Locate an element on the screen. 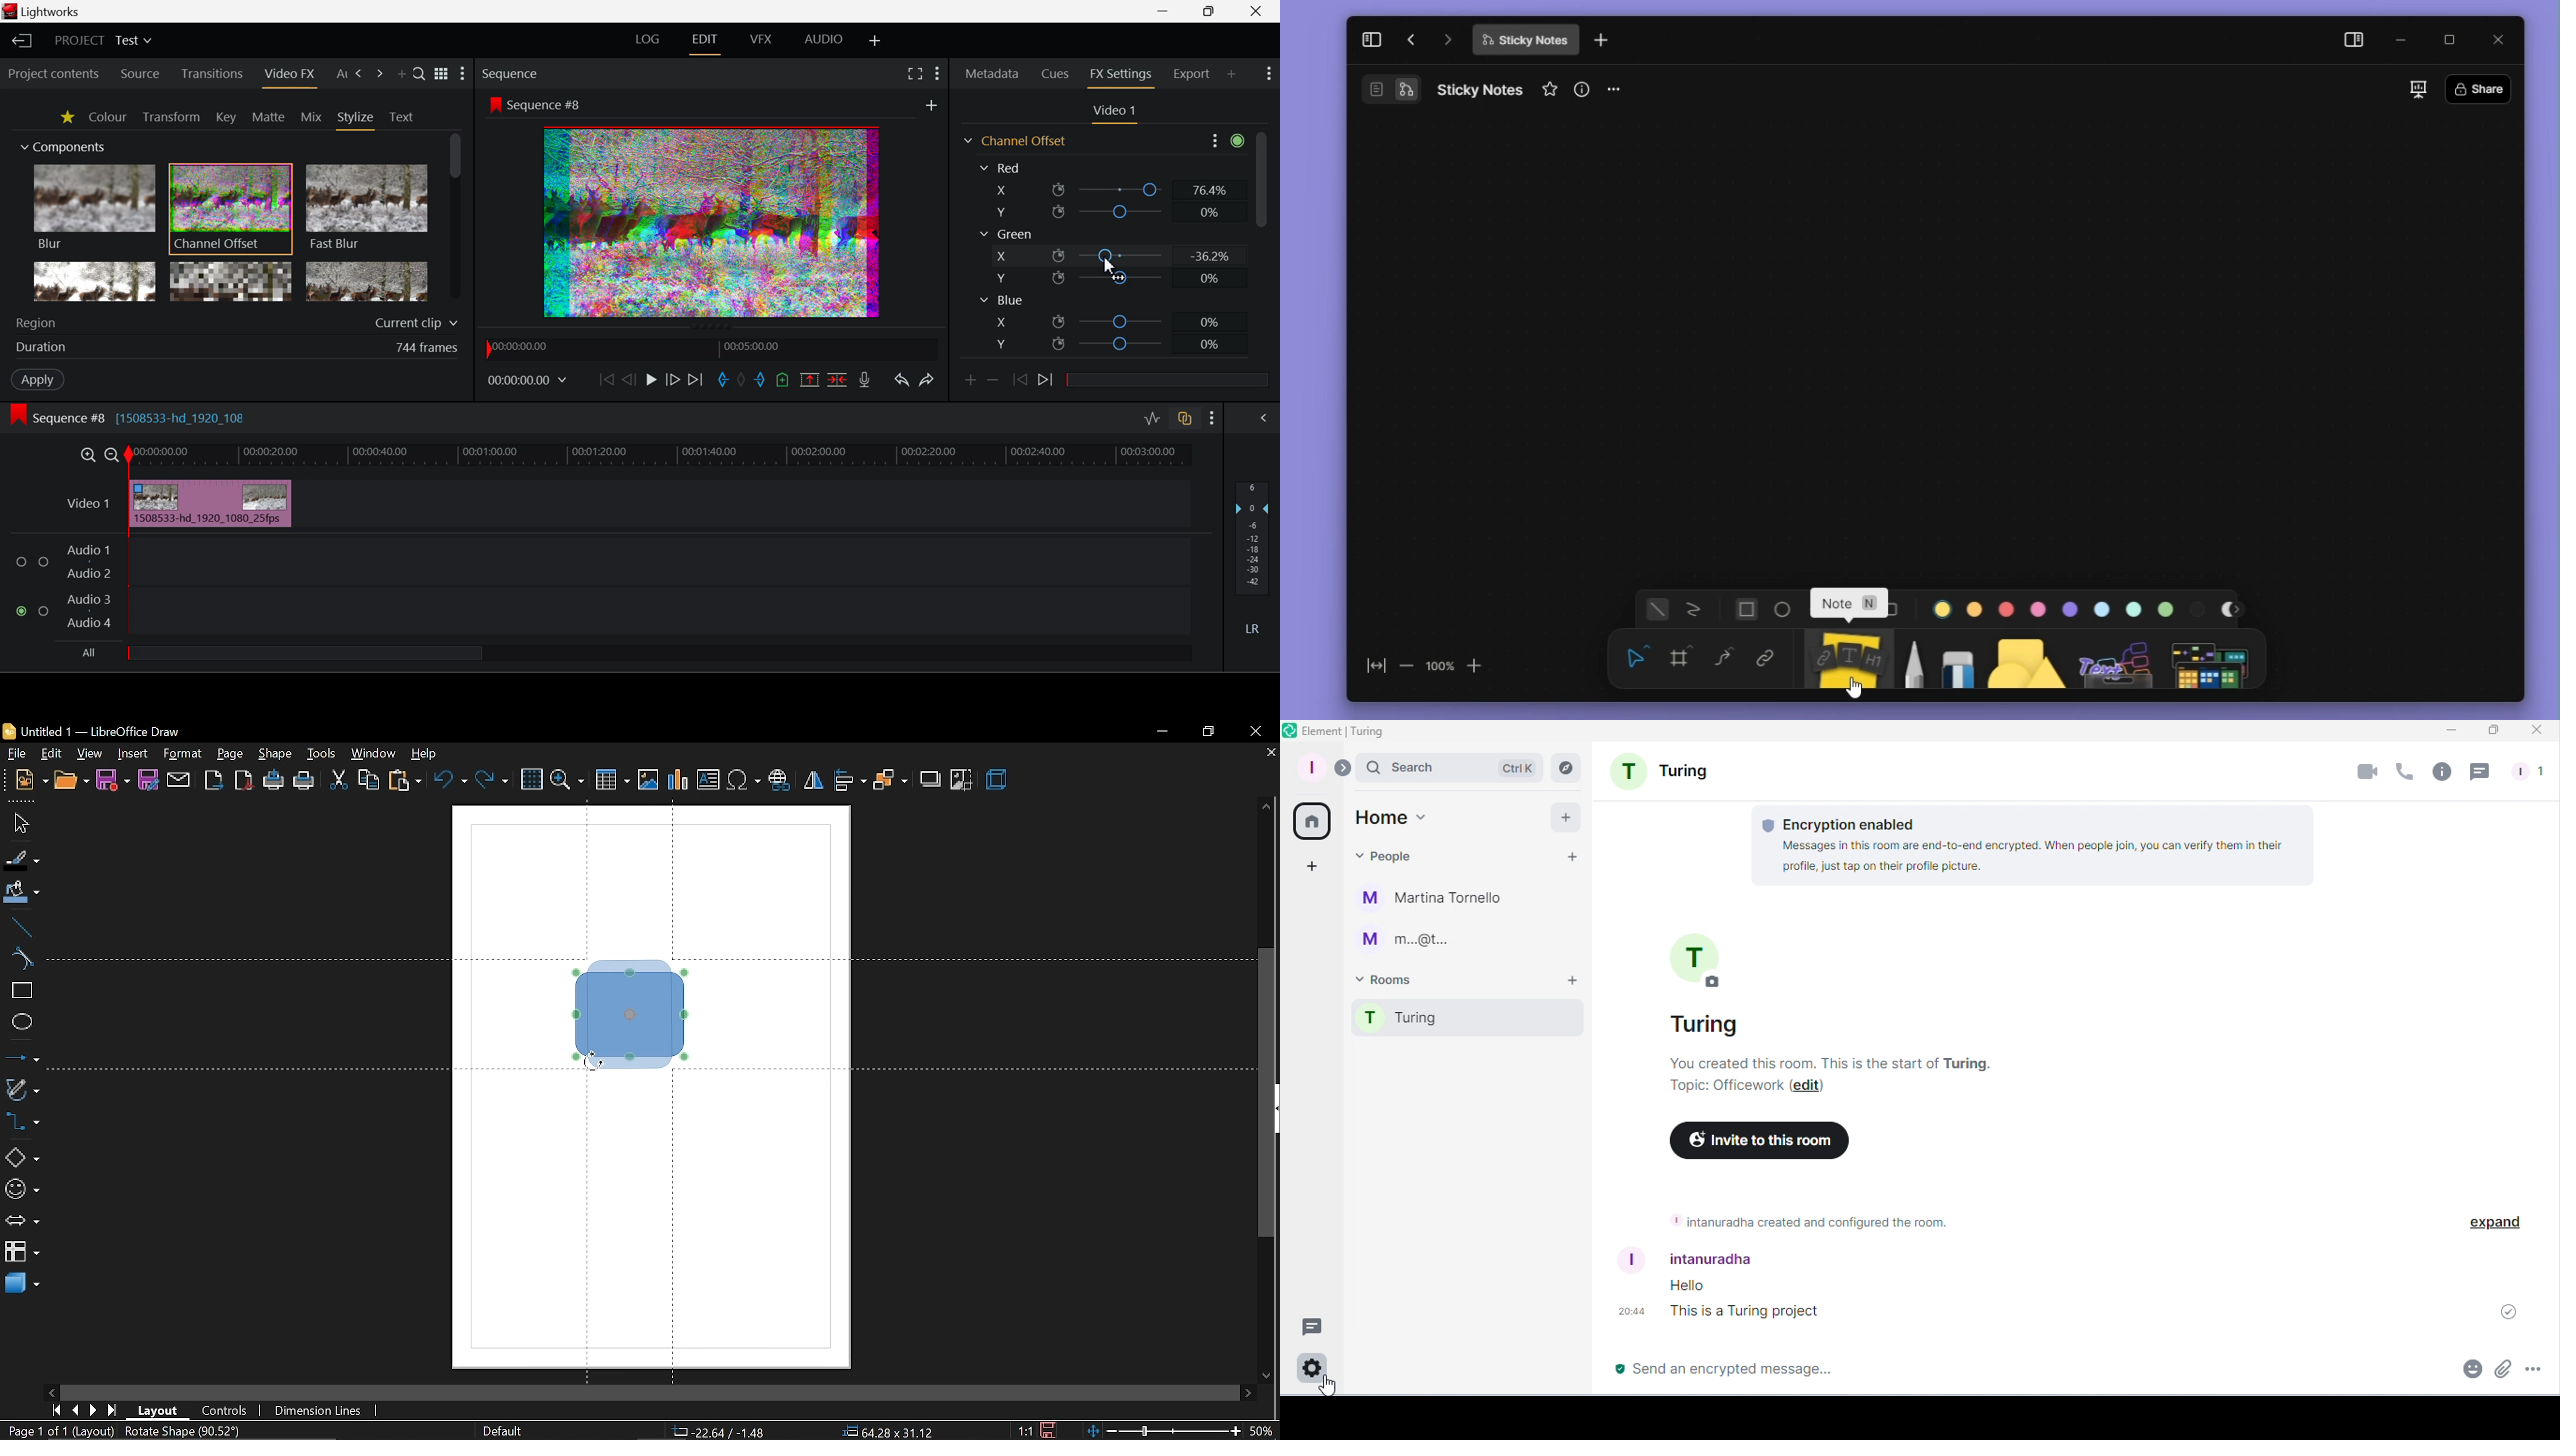 This screenshot has height=1456, width=2576. restore down is located at coordinates (1204, 733).